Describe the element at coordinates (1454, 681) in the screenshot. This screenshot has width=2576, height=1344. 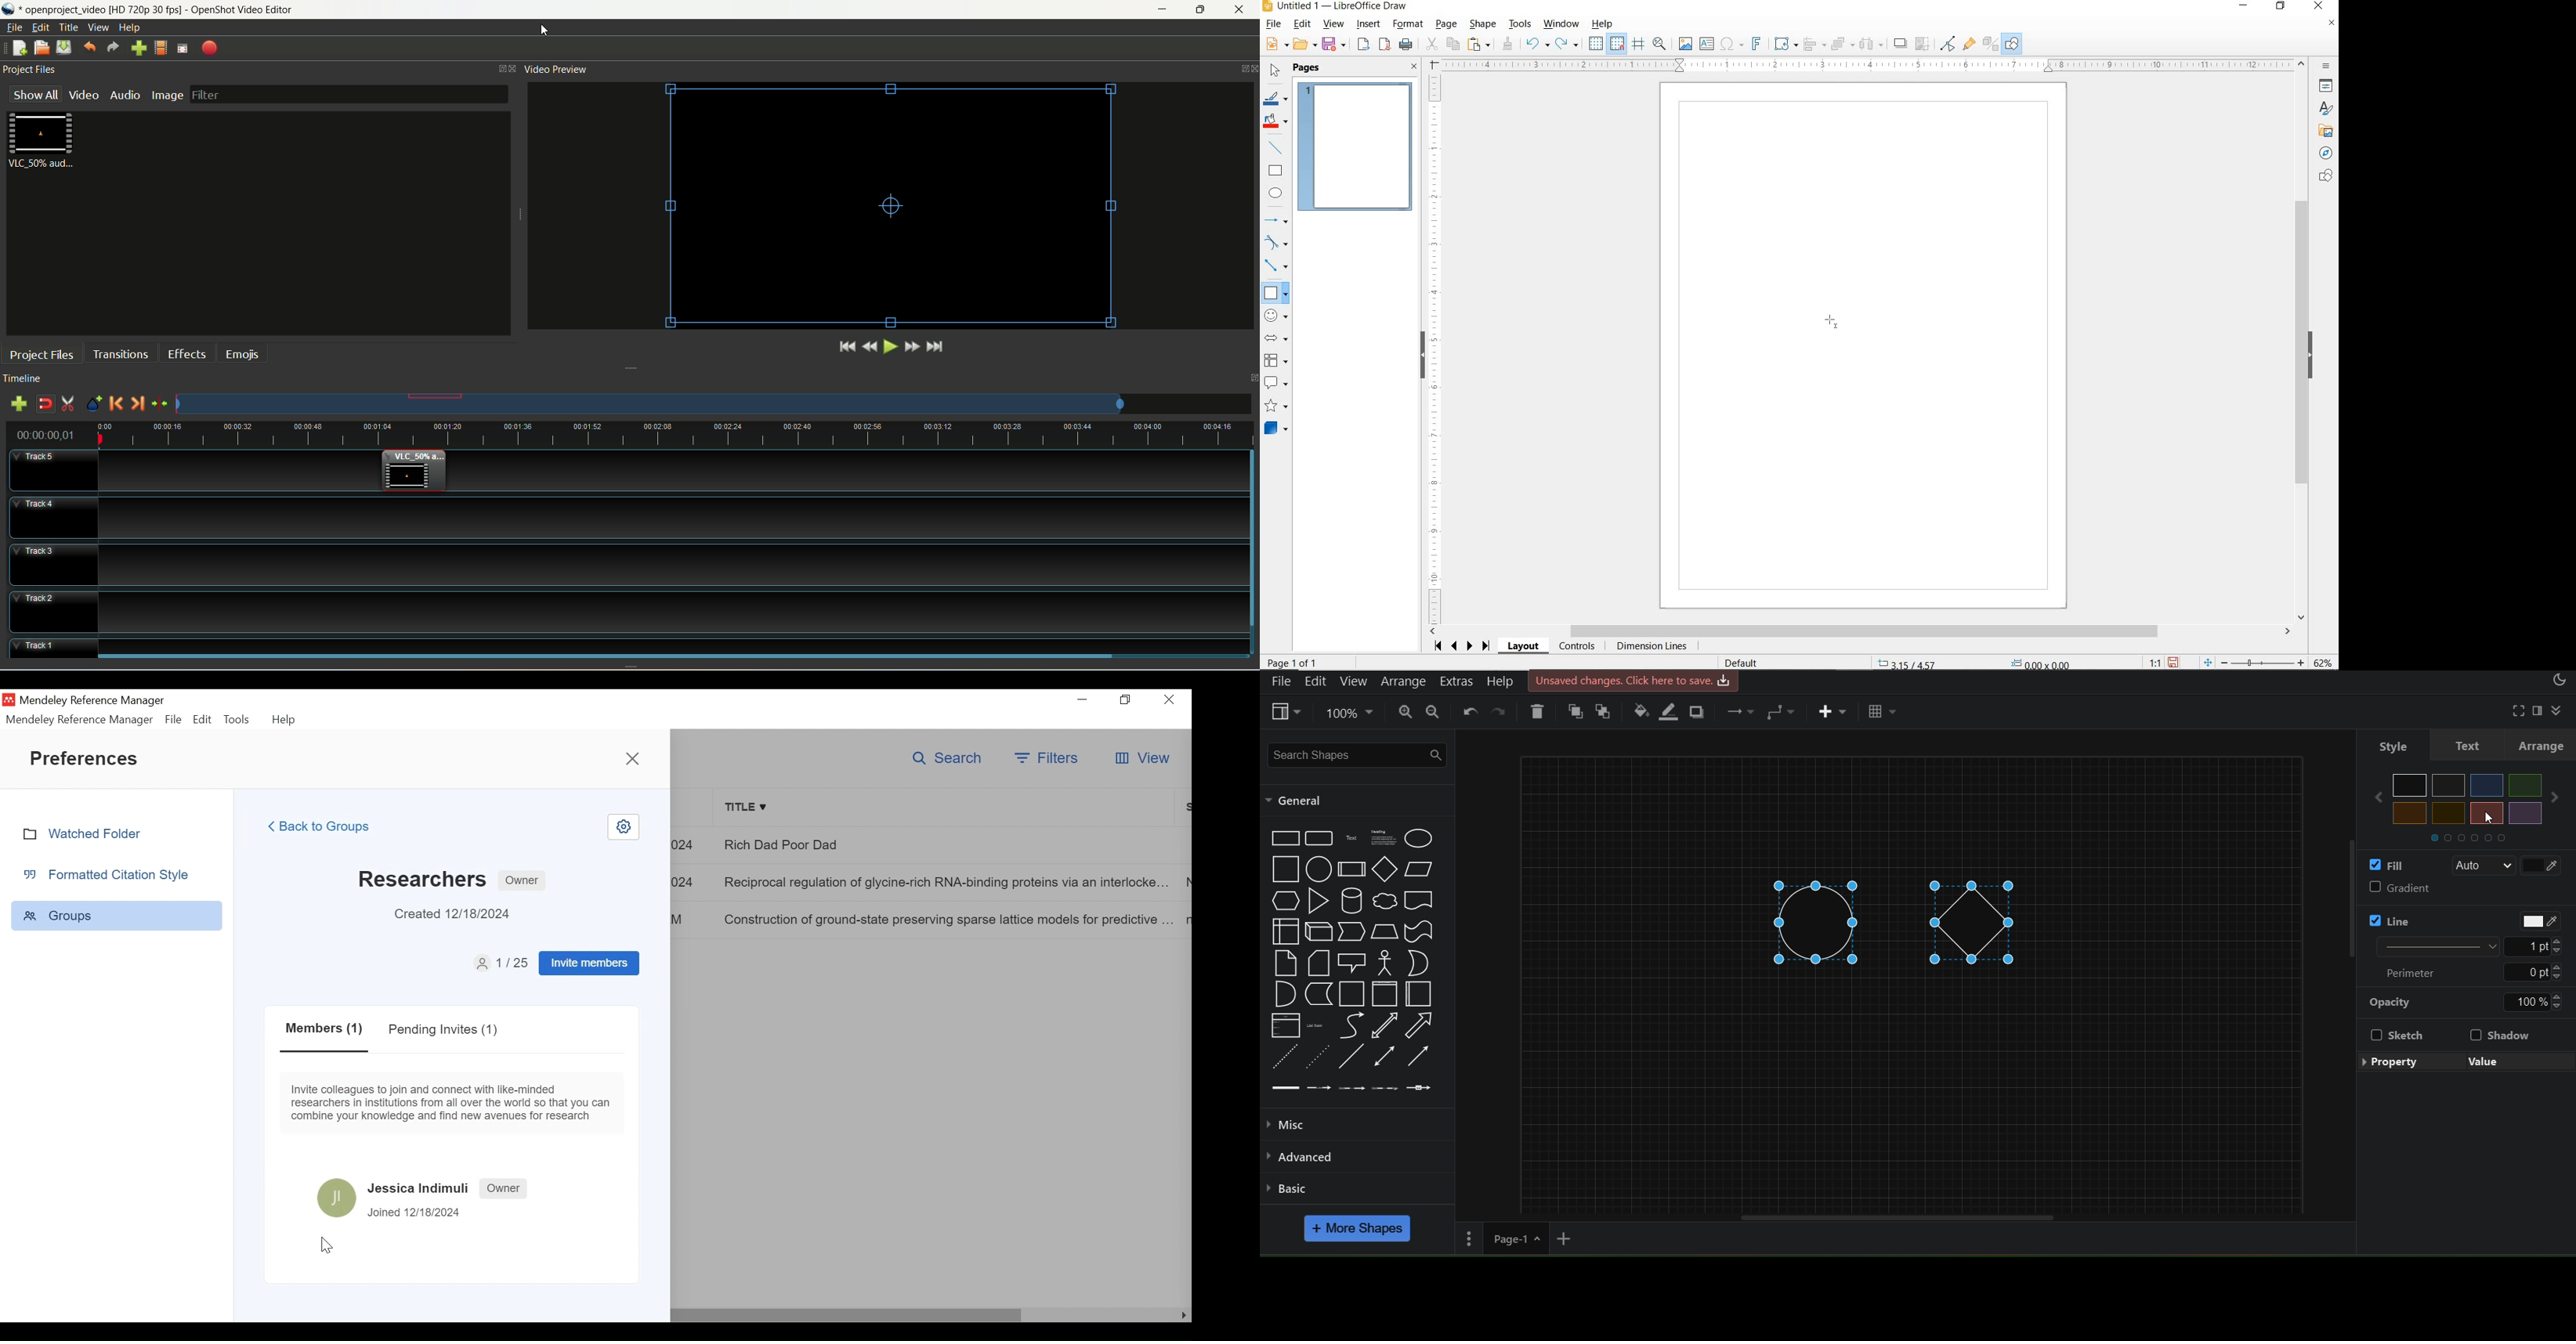
I see `extras` at that location.